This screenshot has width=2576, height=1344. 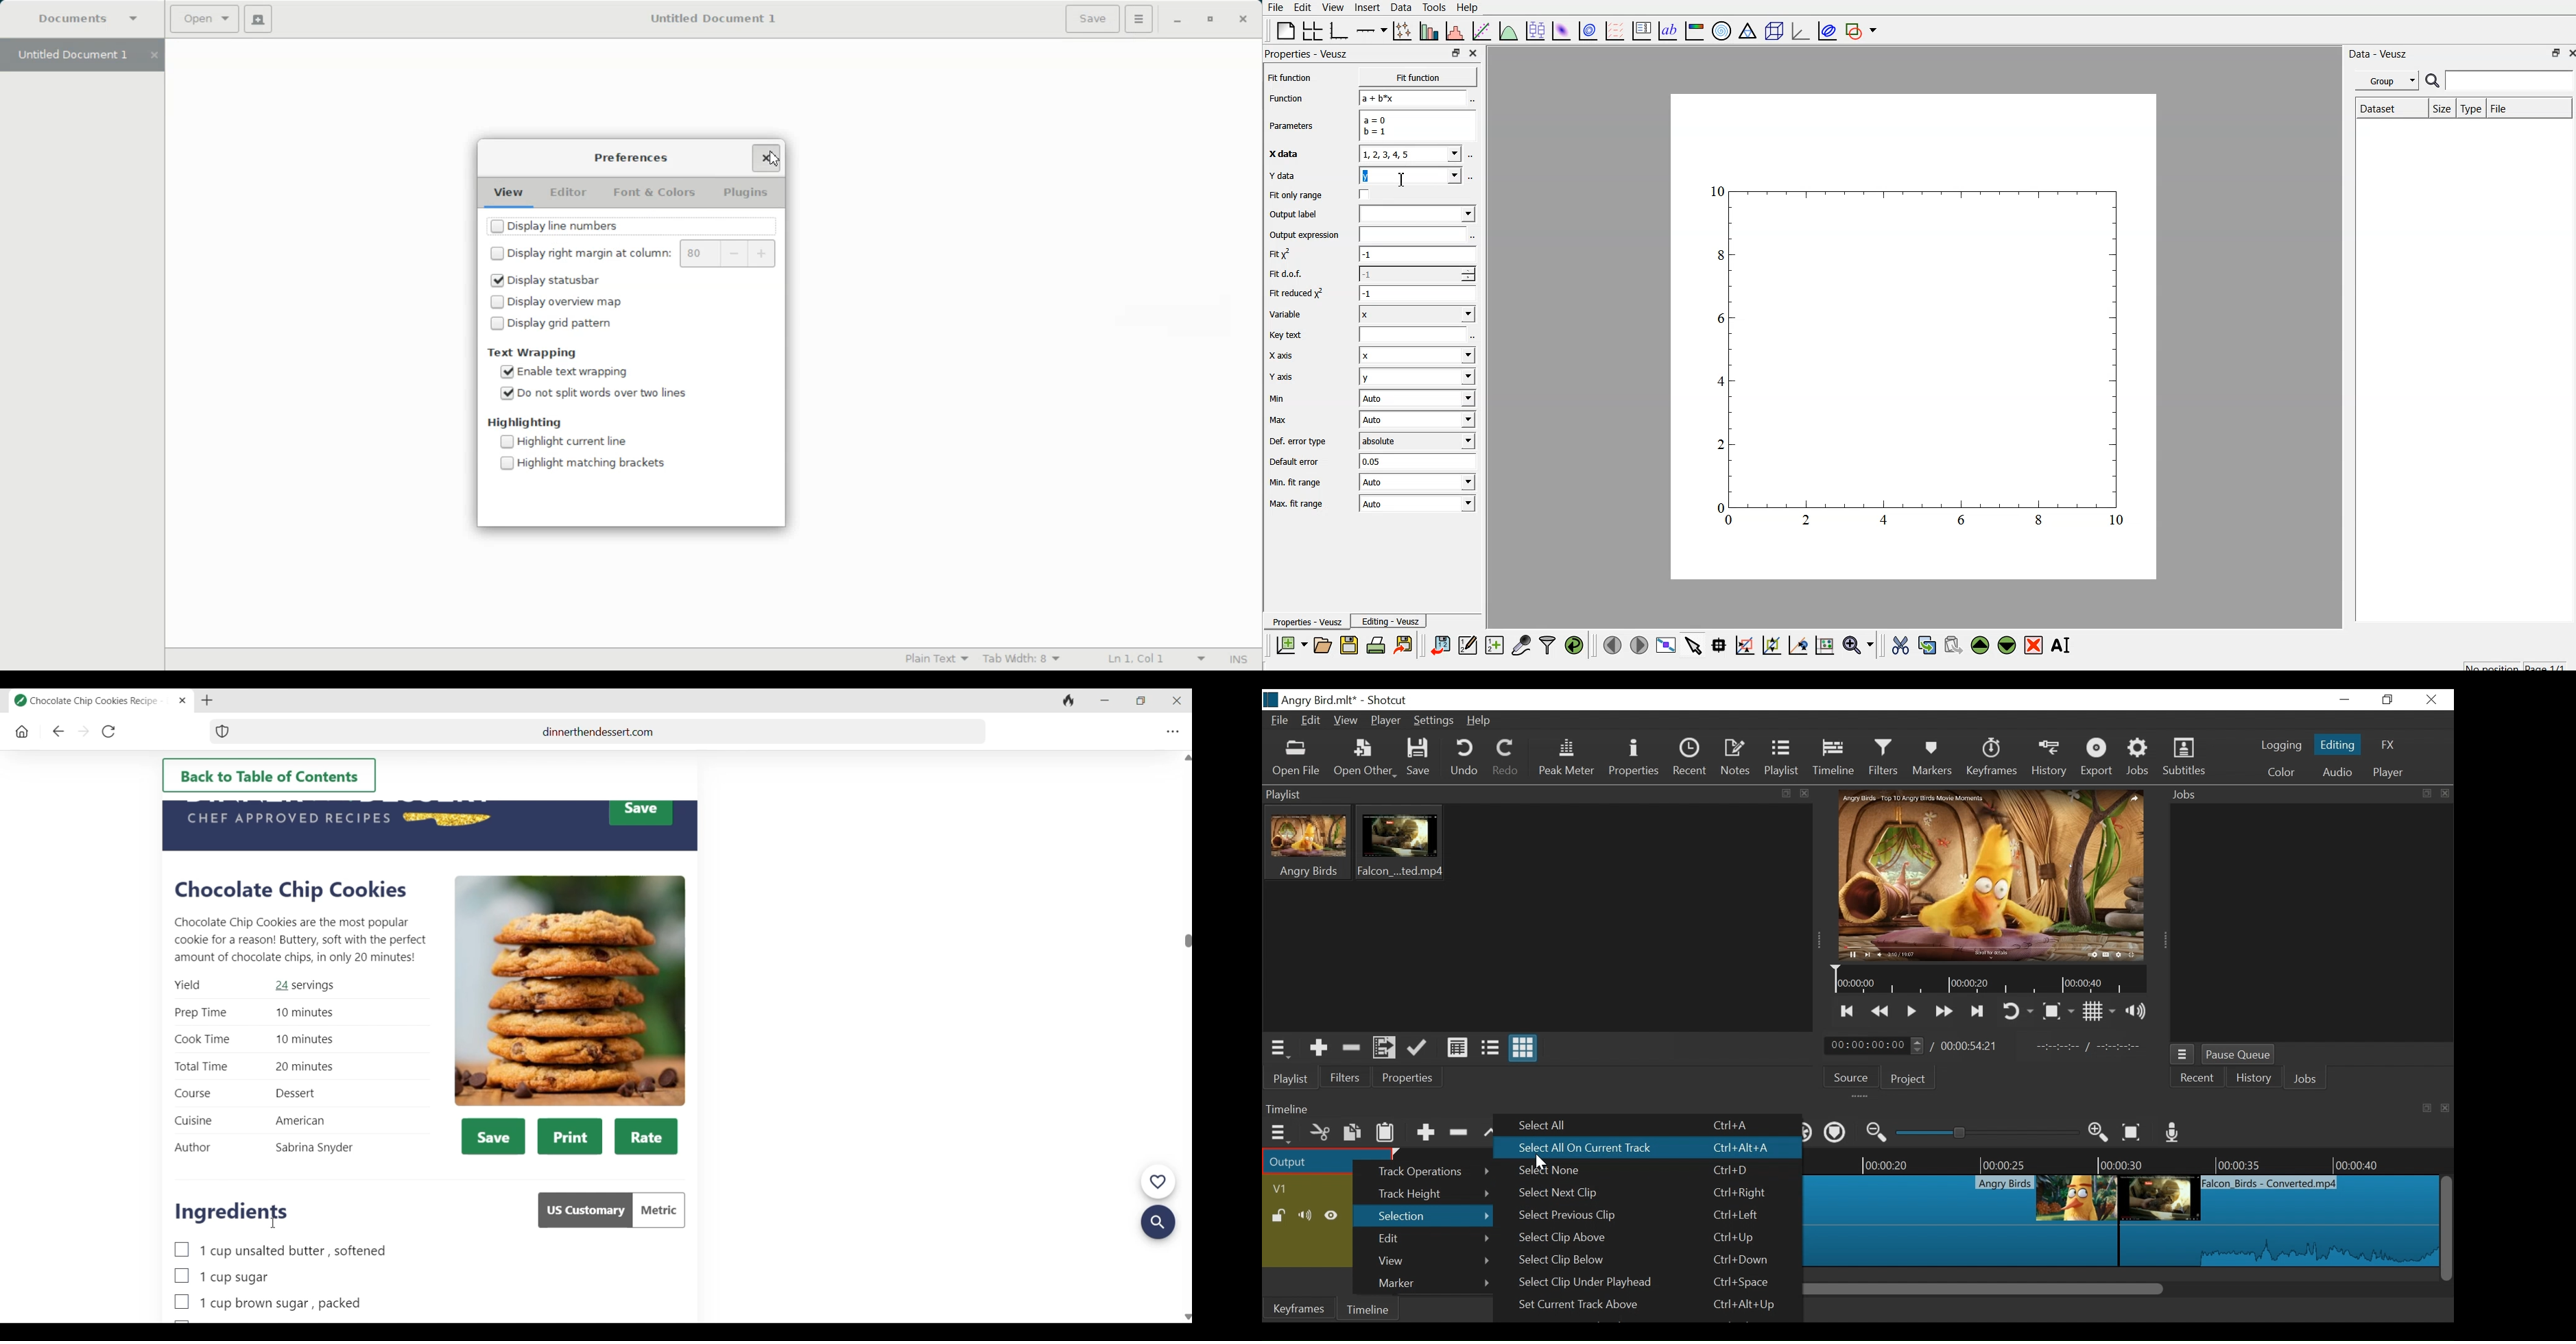 What do you see at coordinates (1656, 1237) in the screenshot?
I see `Select Clip Above` at bounding box center [1656, 1237].